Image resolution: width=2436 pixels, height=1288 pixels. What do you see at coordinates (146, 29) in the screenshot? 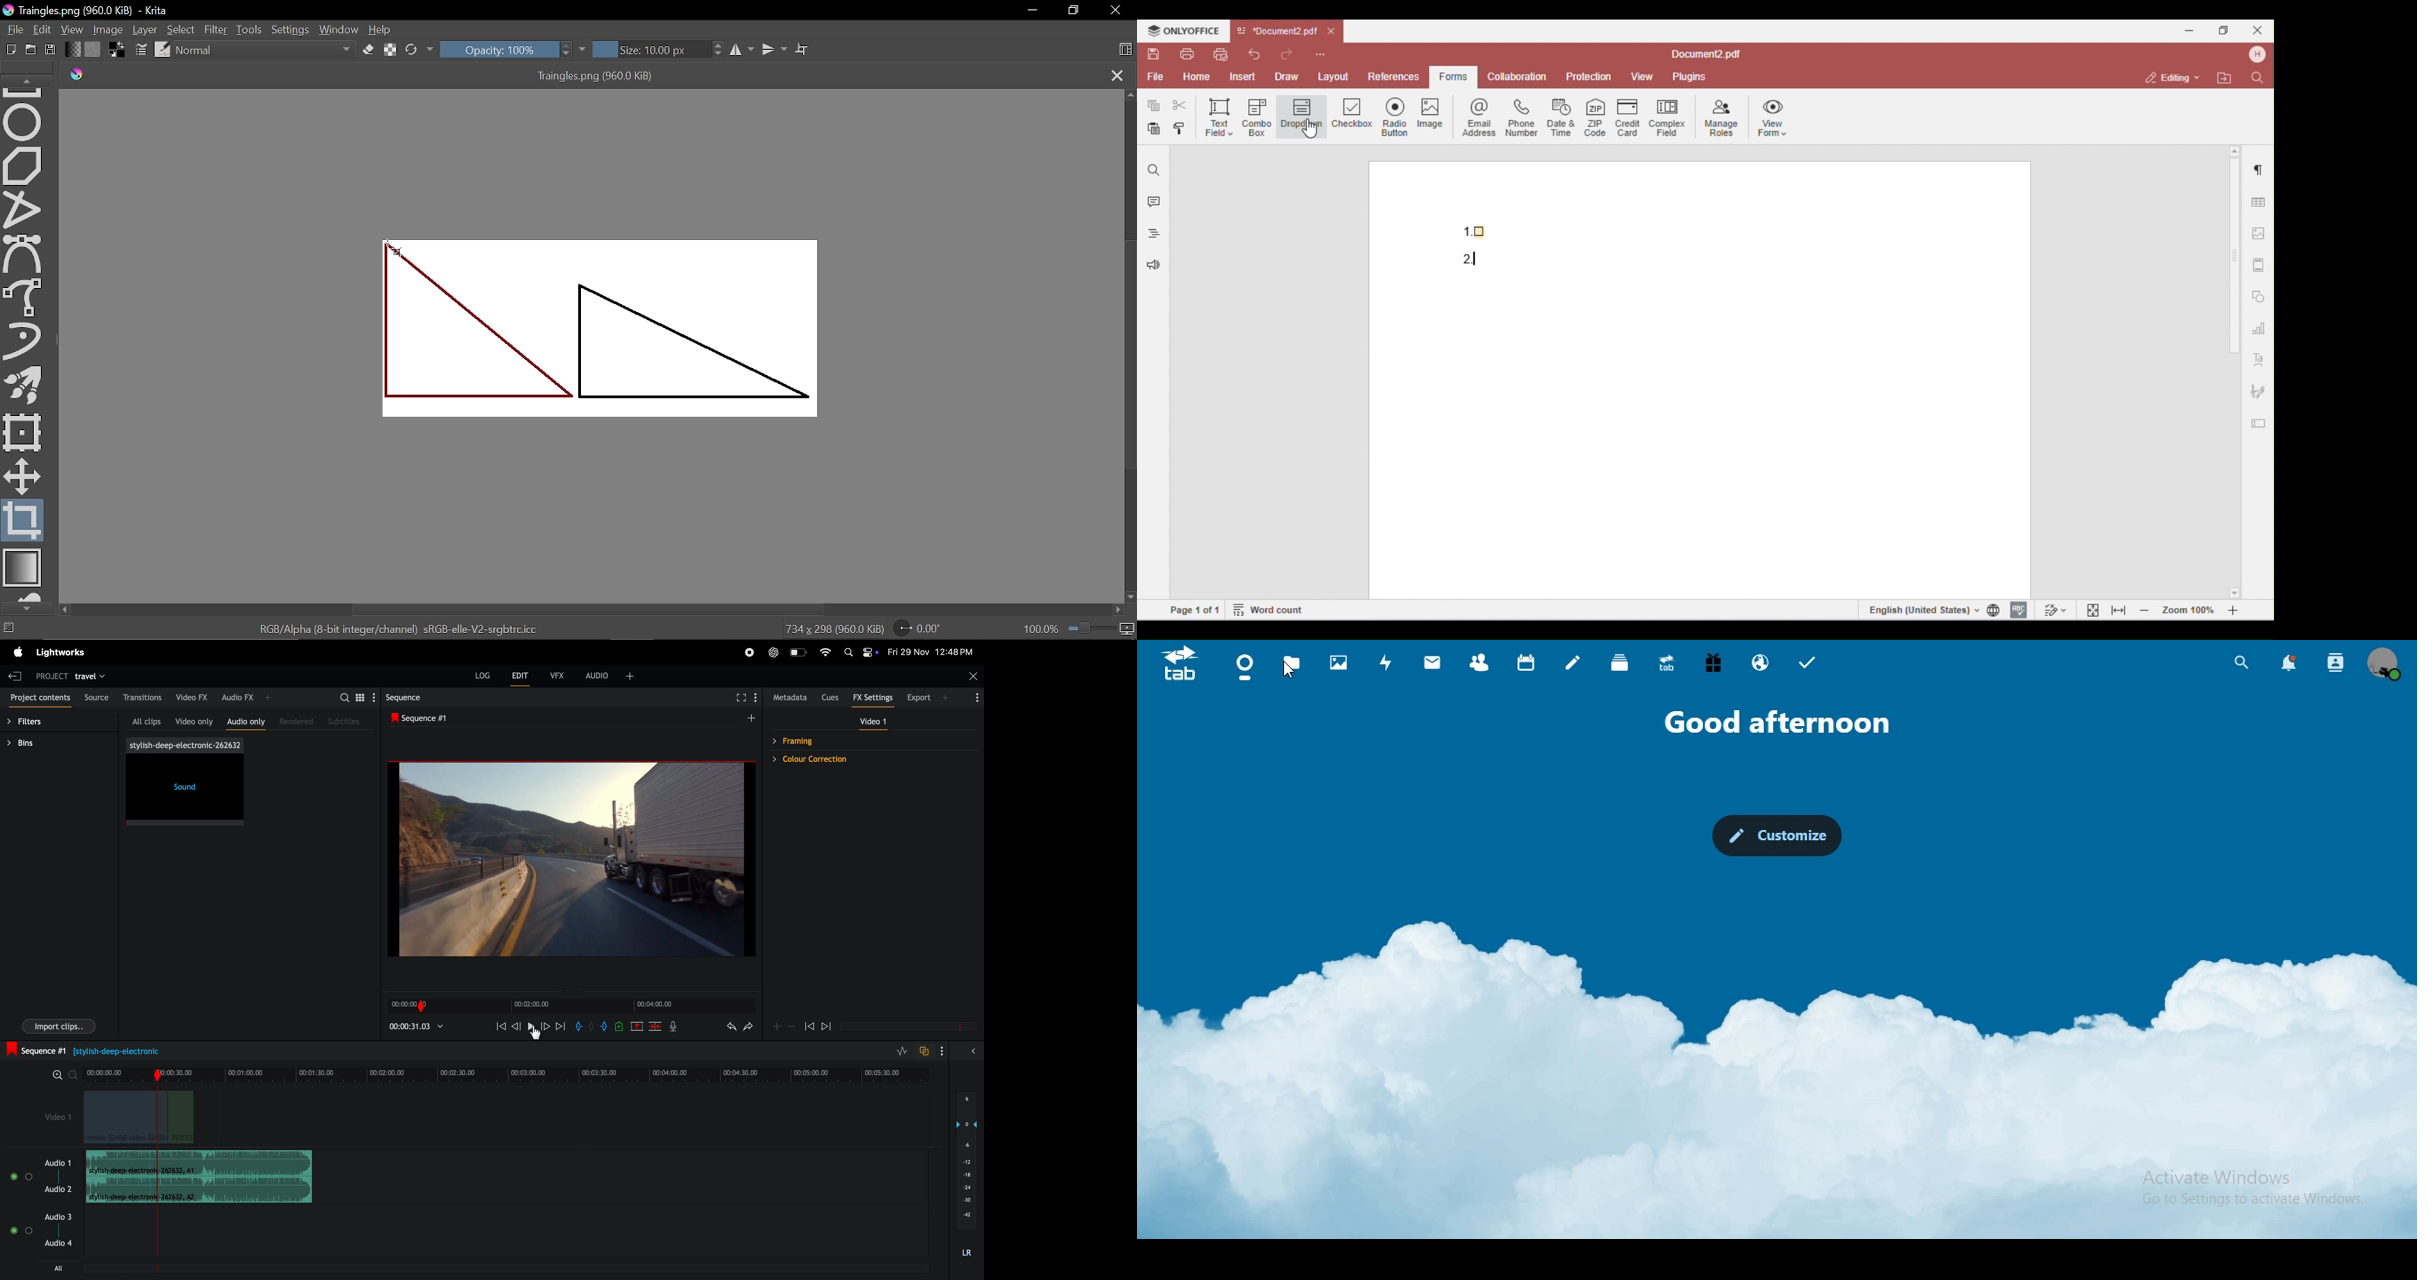
I see `Layer` at bounding box center [146, 29].